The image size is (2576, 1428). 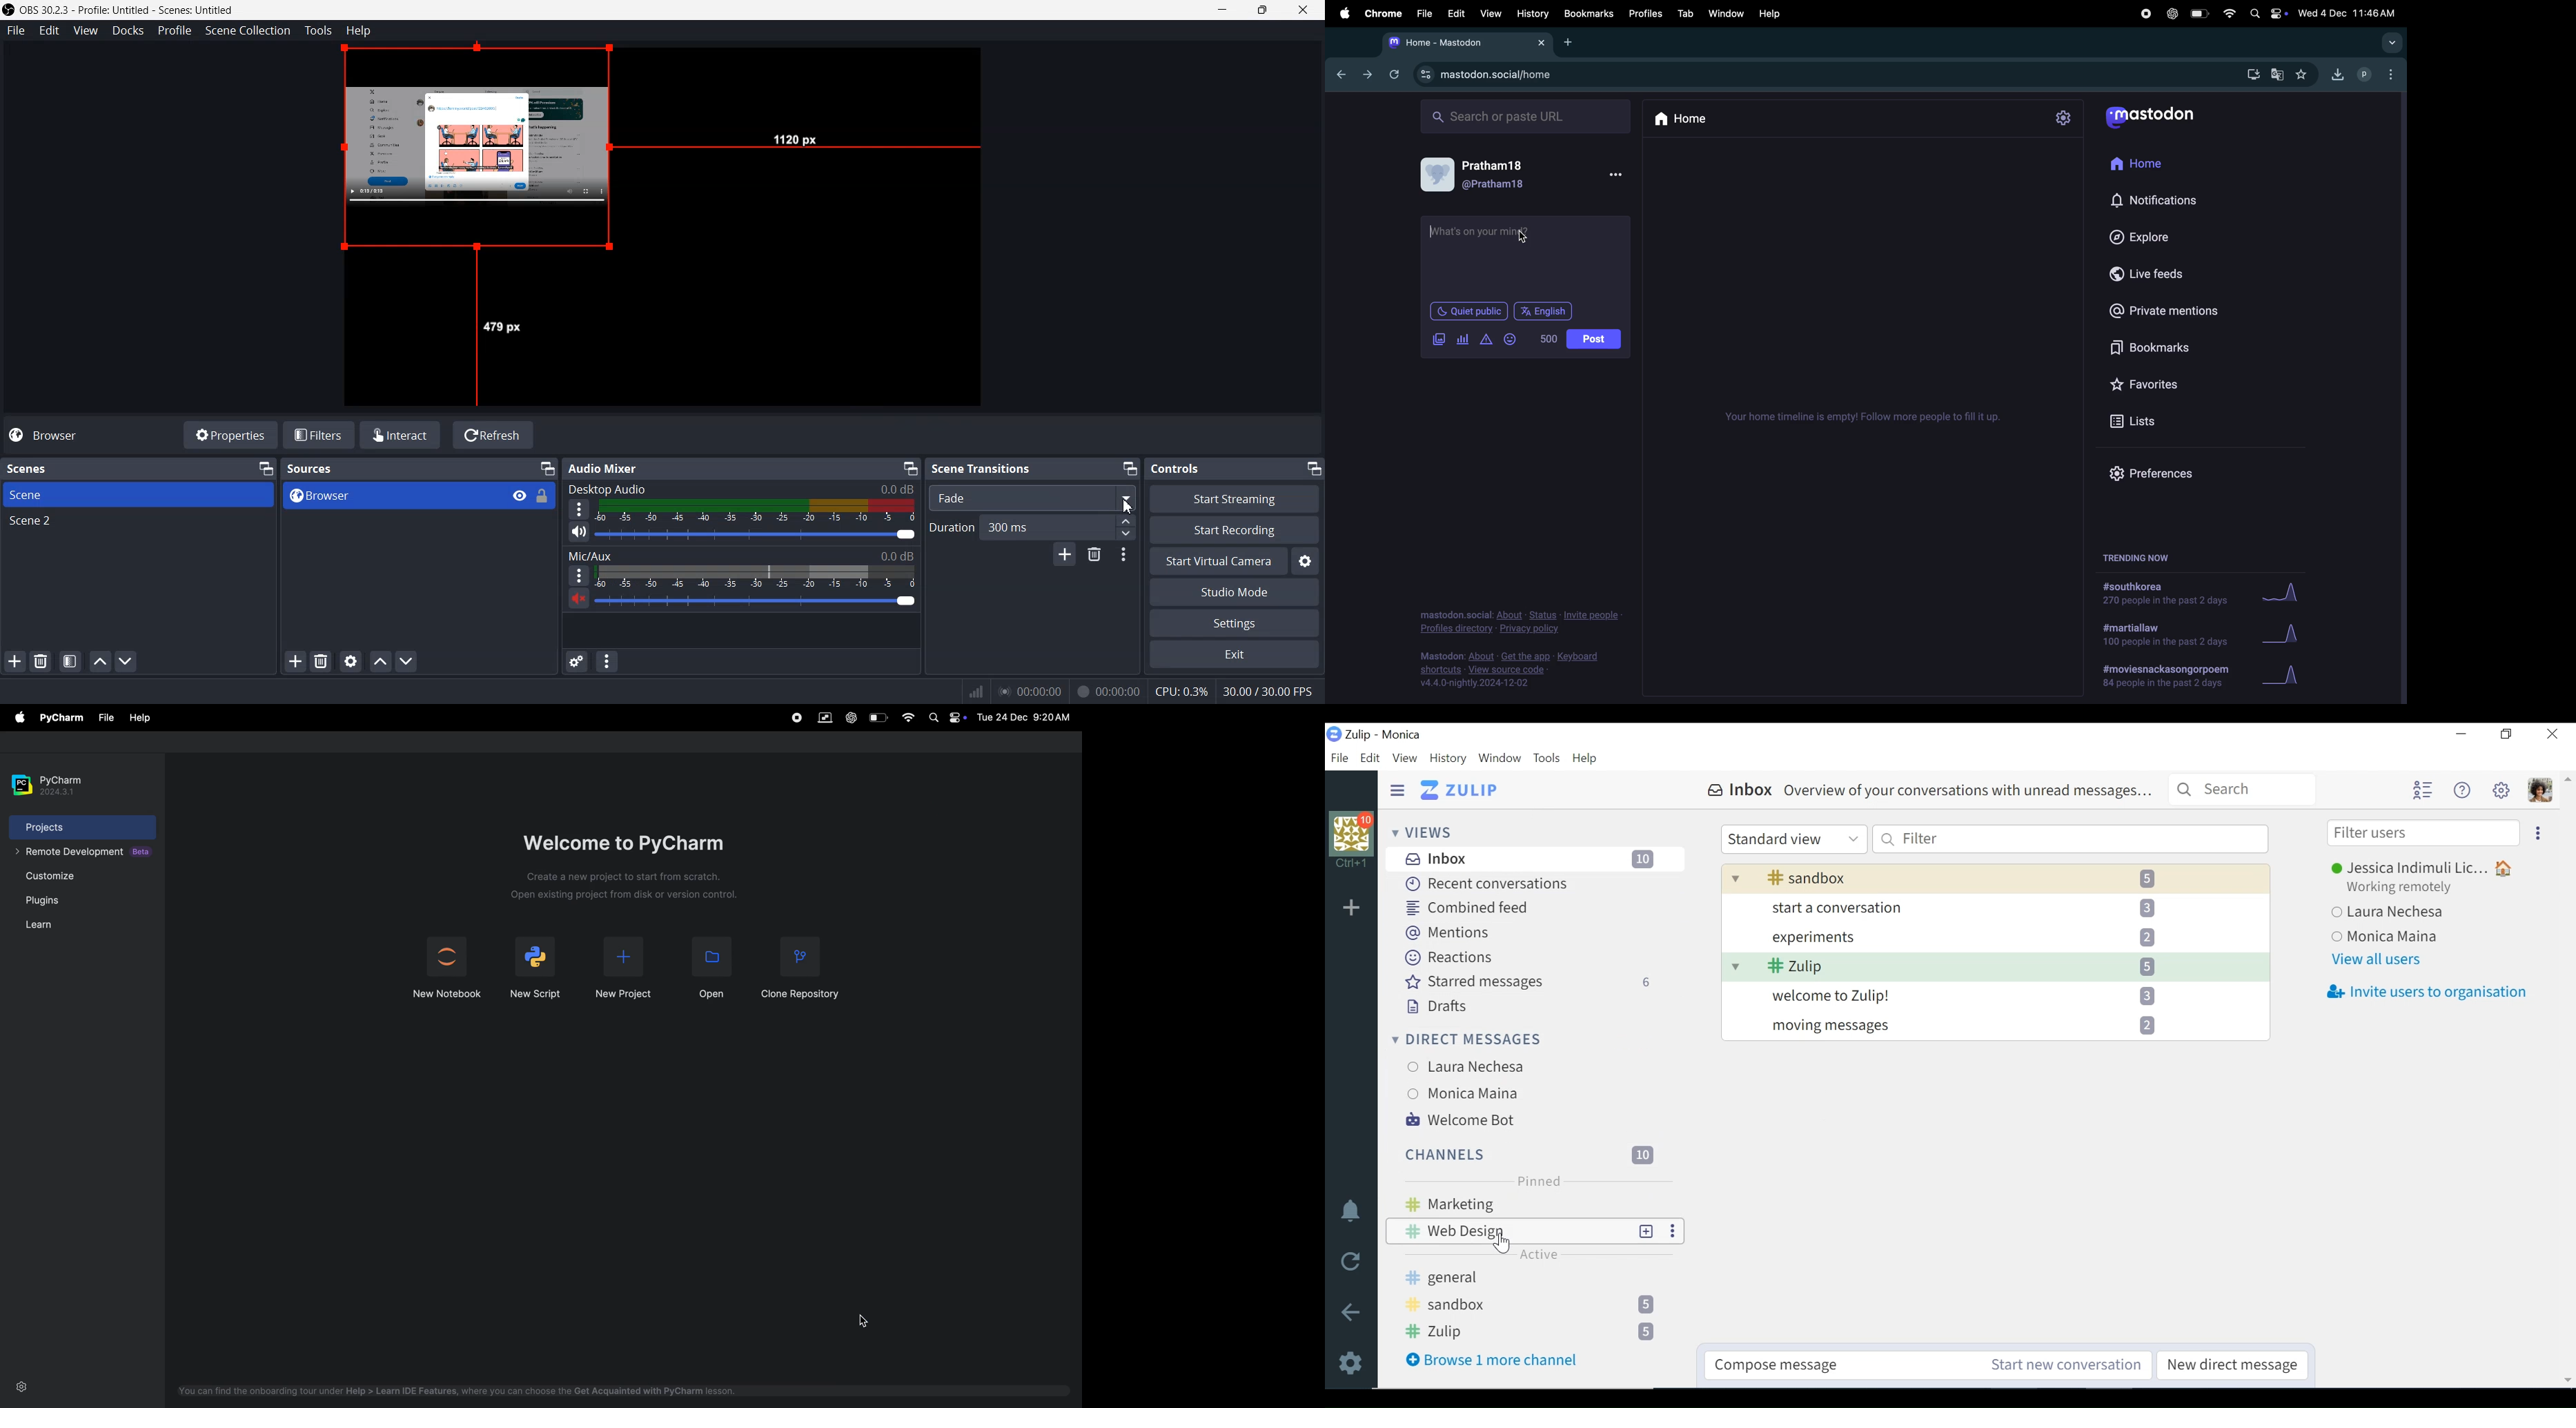 I want to click on notifications, so click(x=2154, y=202).